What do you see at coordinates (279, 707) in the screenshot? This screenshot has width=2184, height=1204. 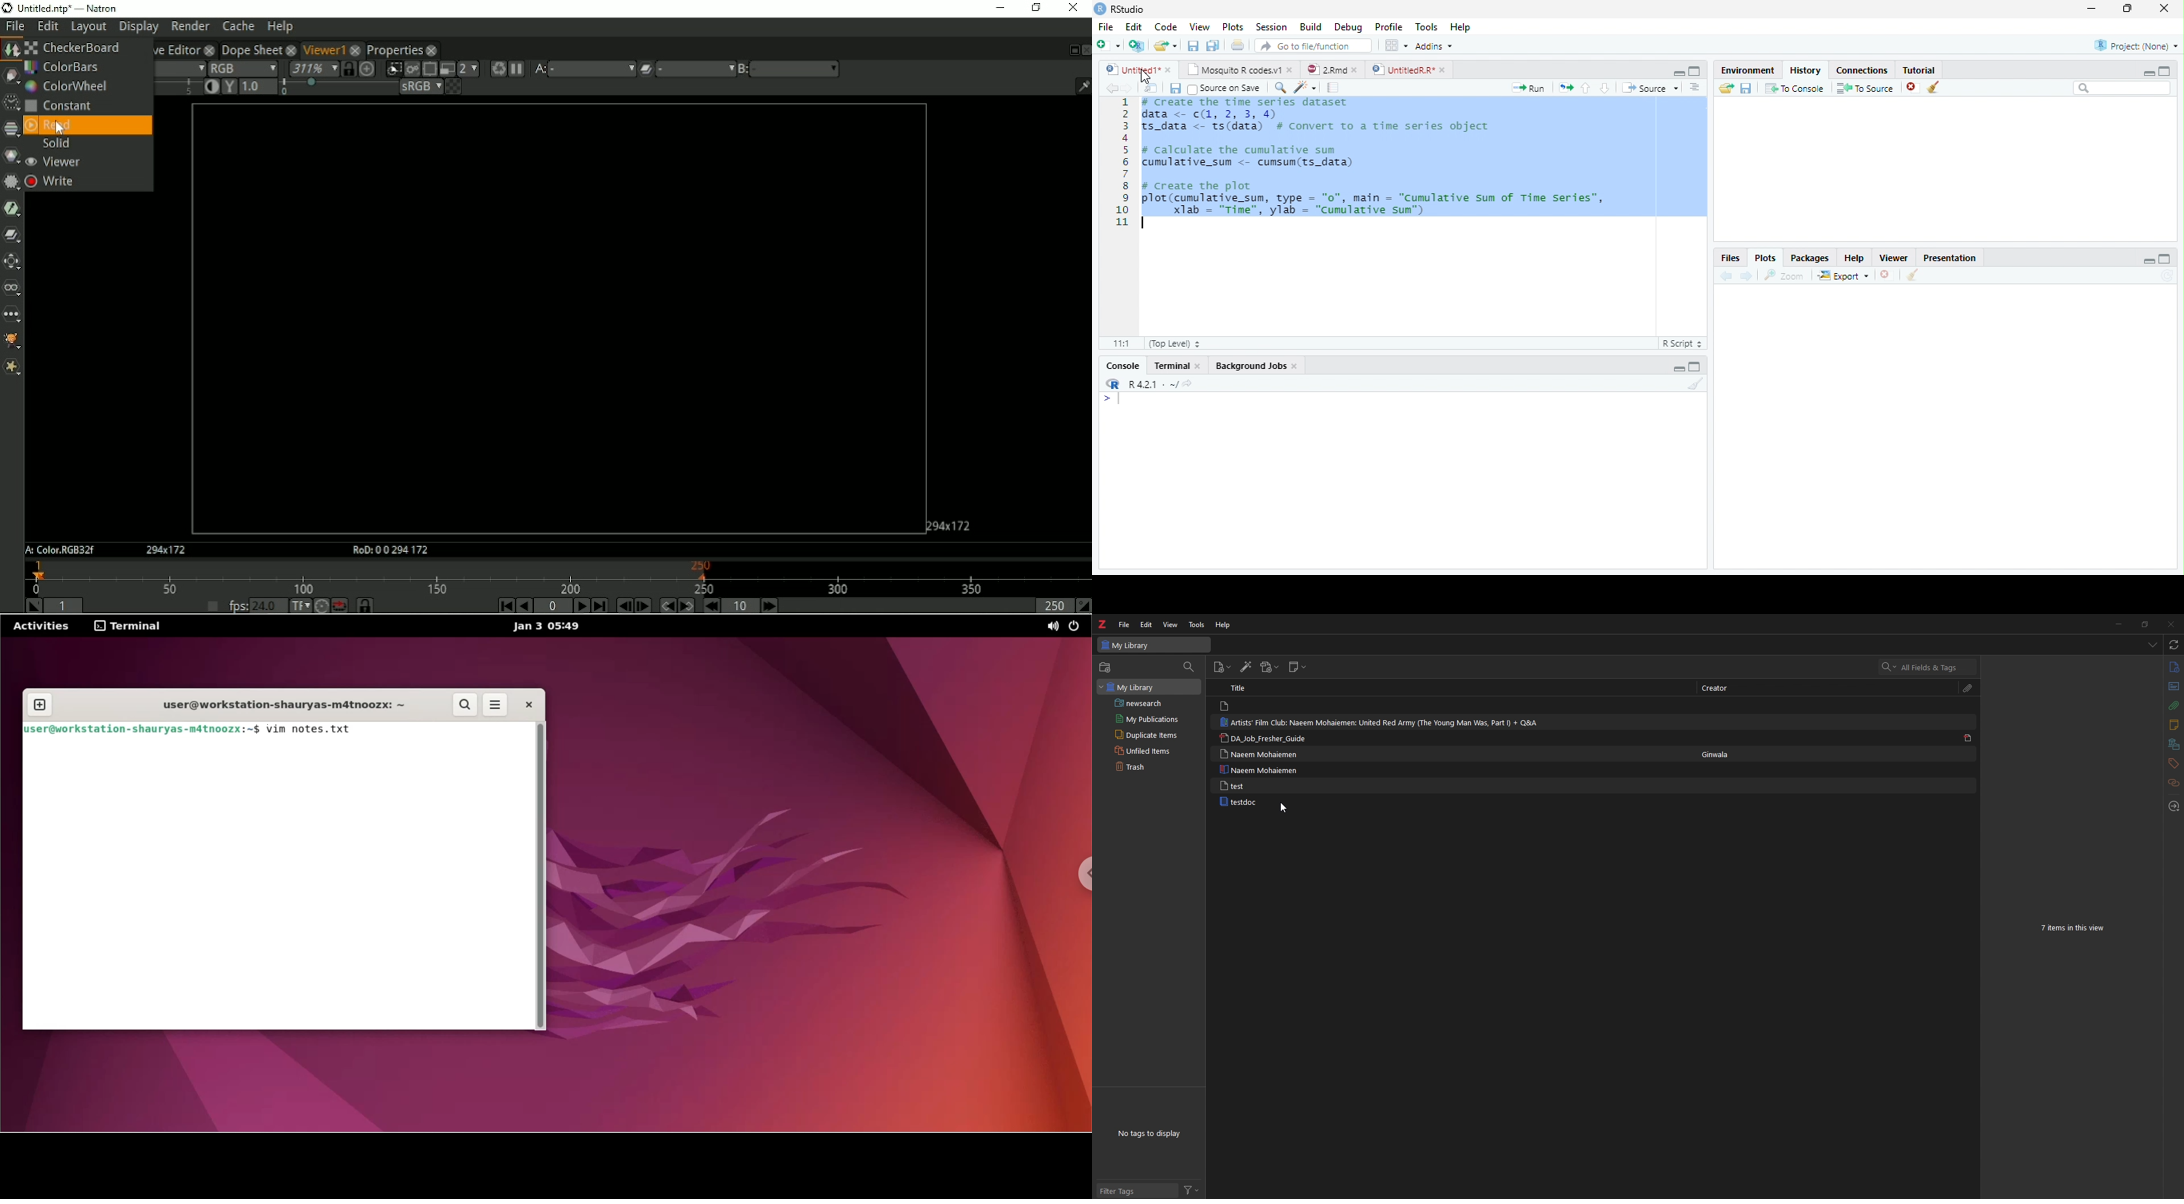 I see `user@workstation-shauryas-m4tnoozx: ~` at bounding box center [279, 707].